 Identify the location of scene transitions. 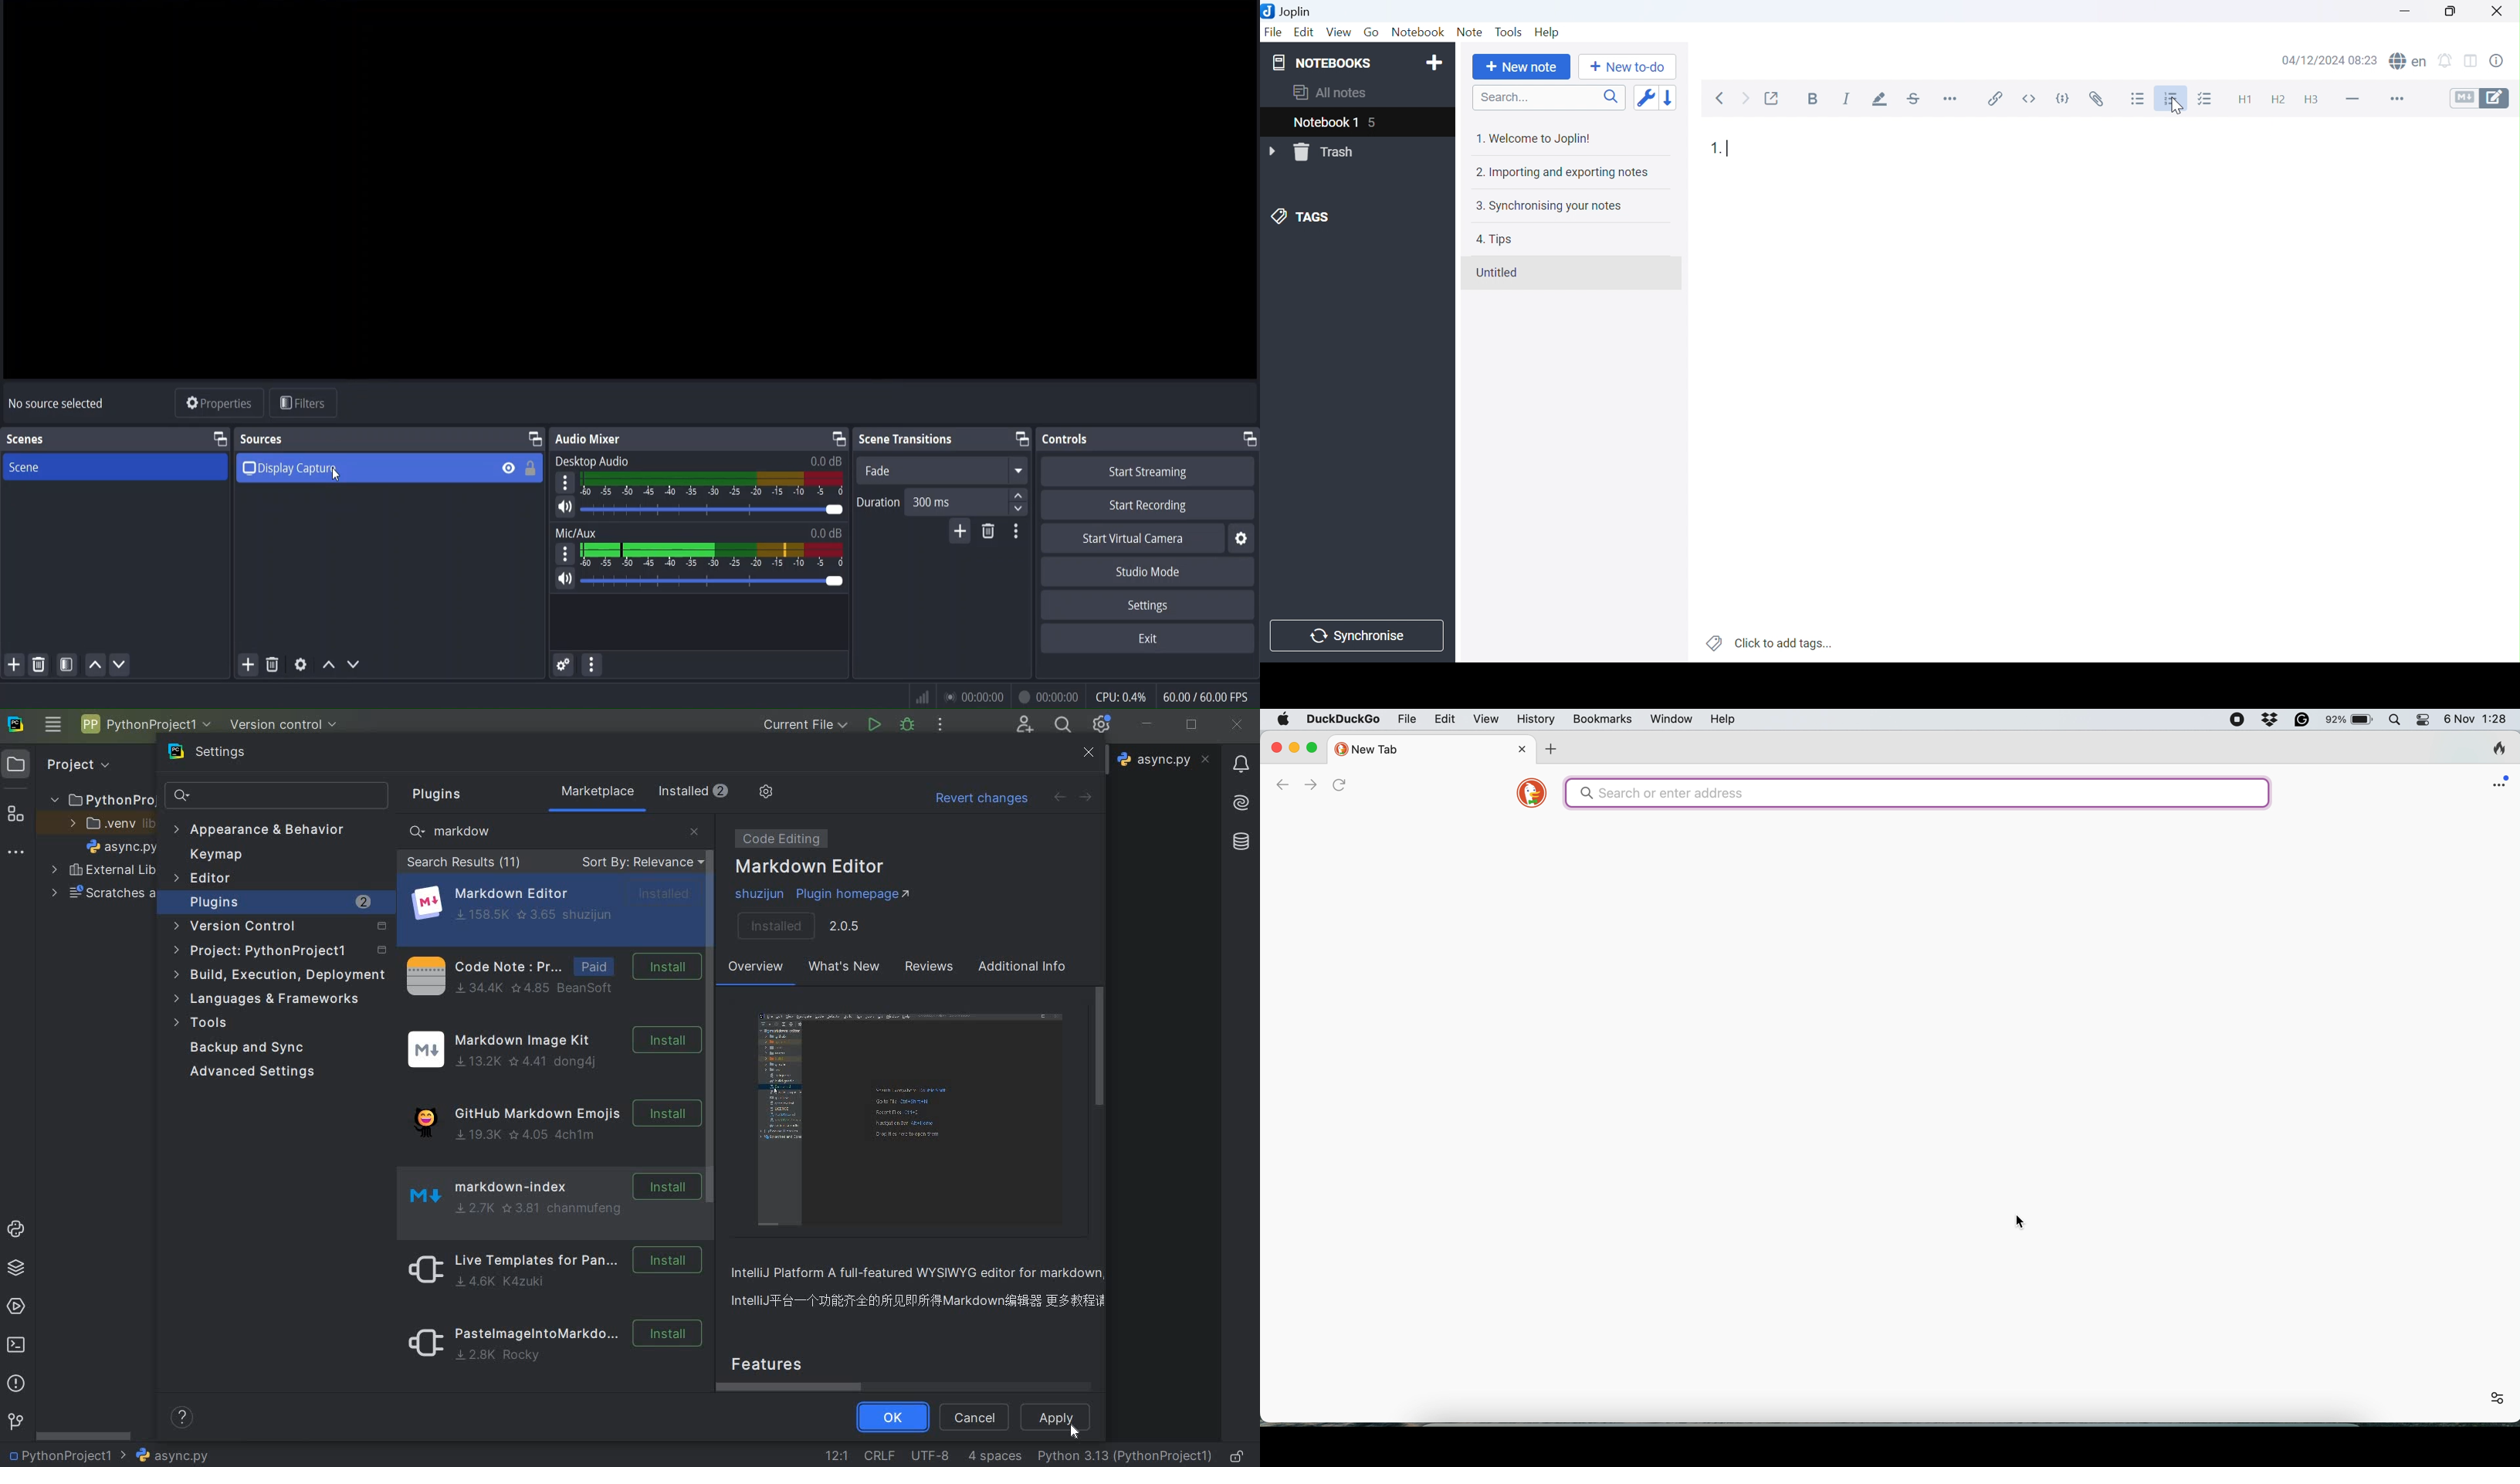
(908, 440).